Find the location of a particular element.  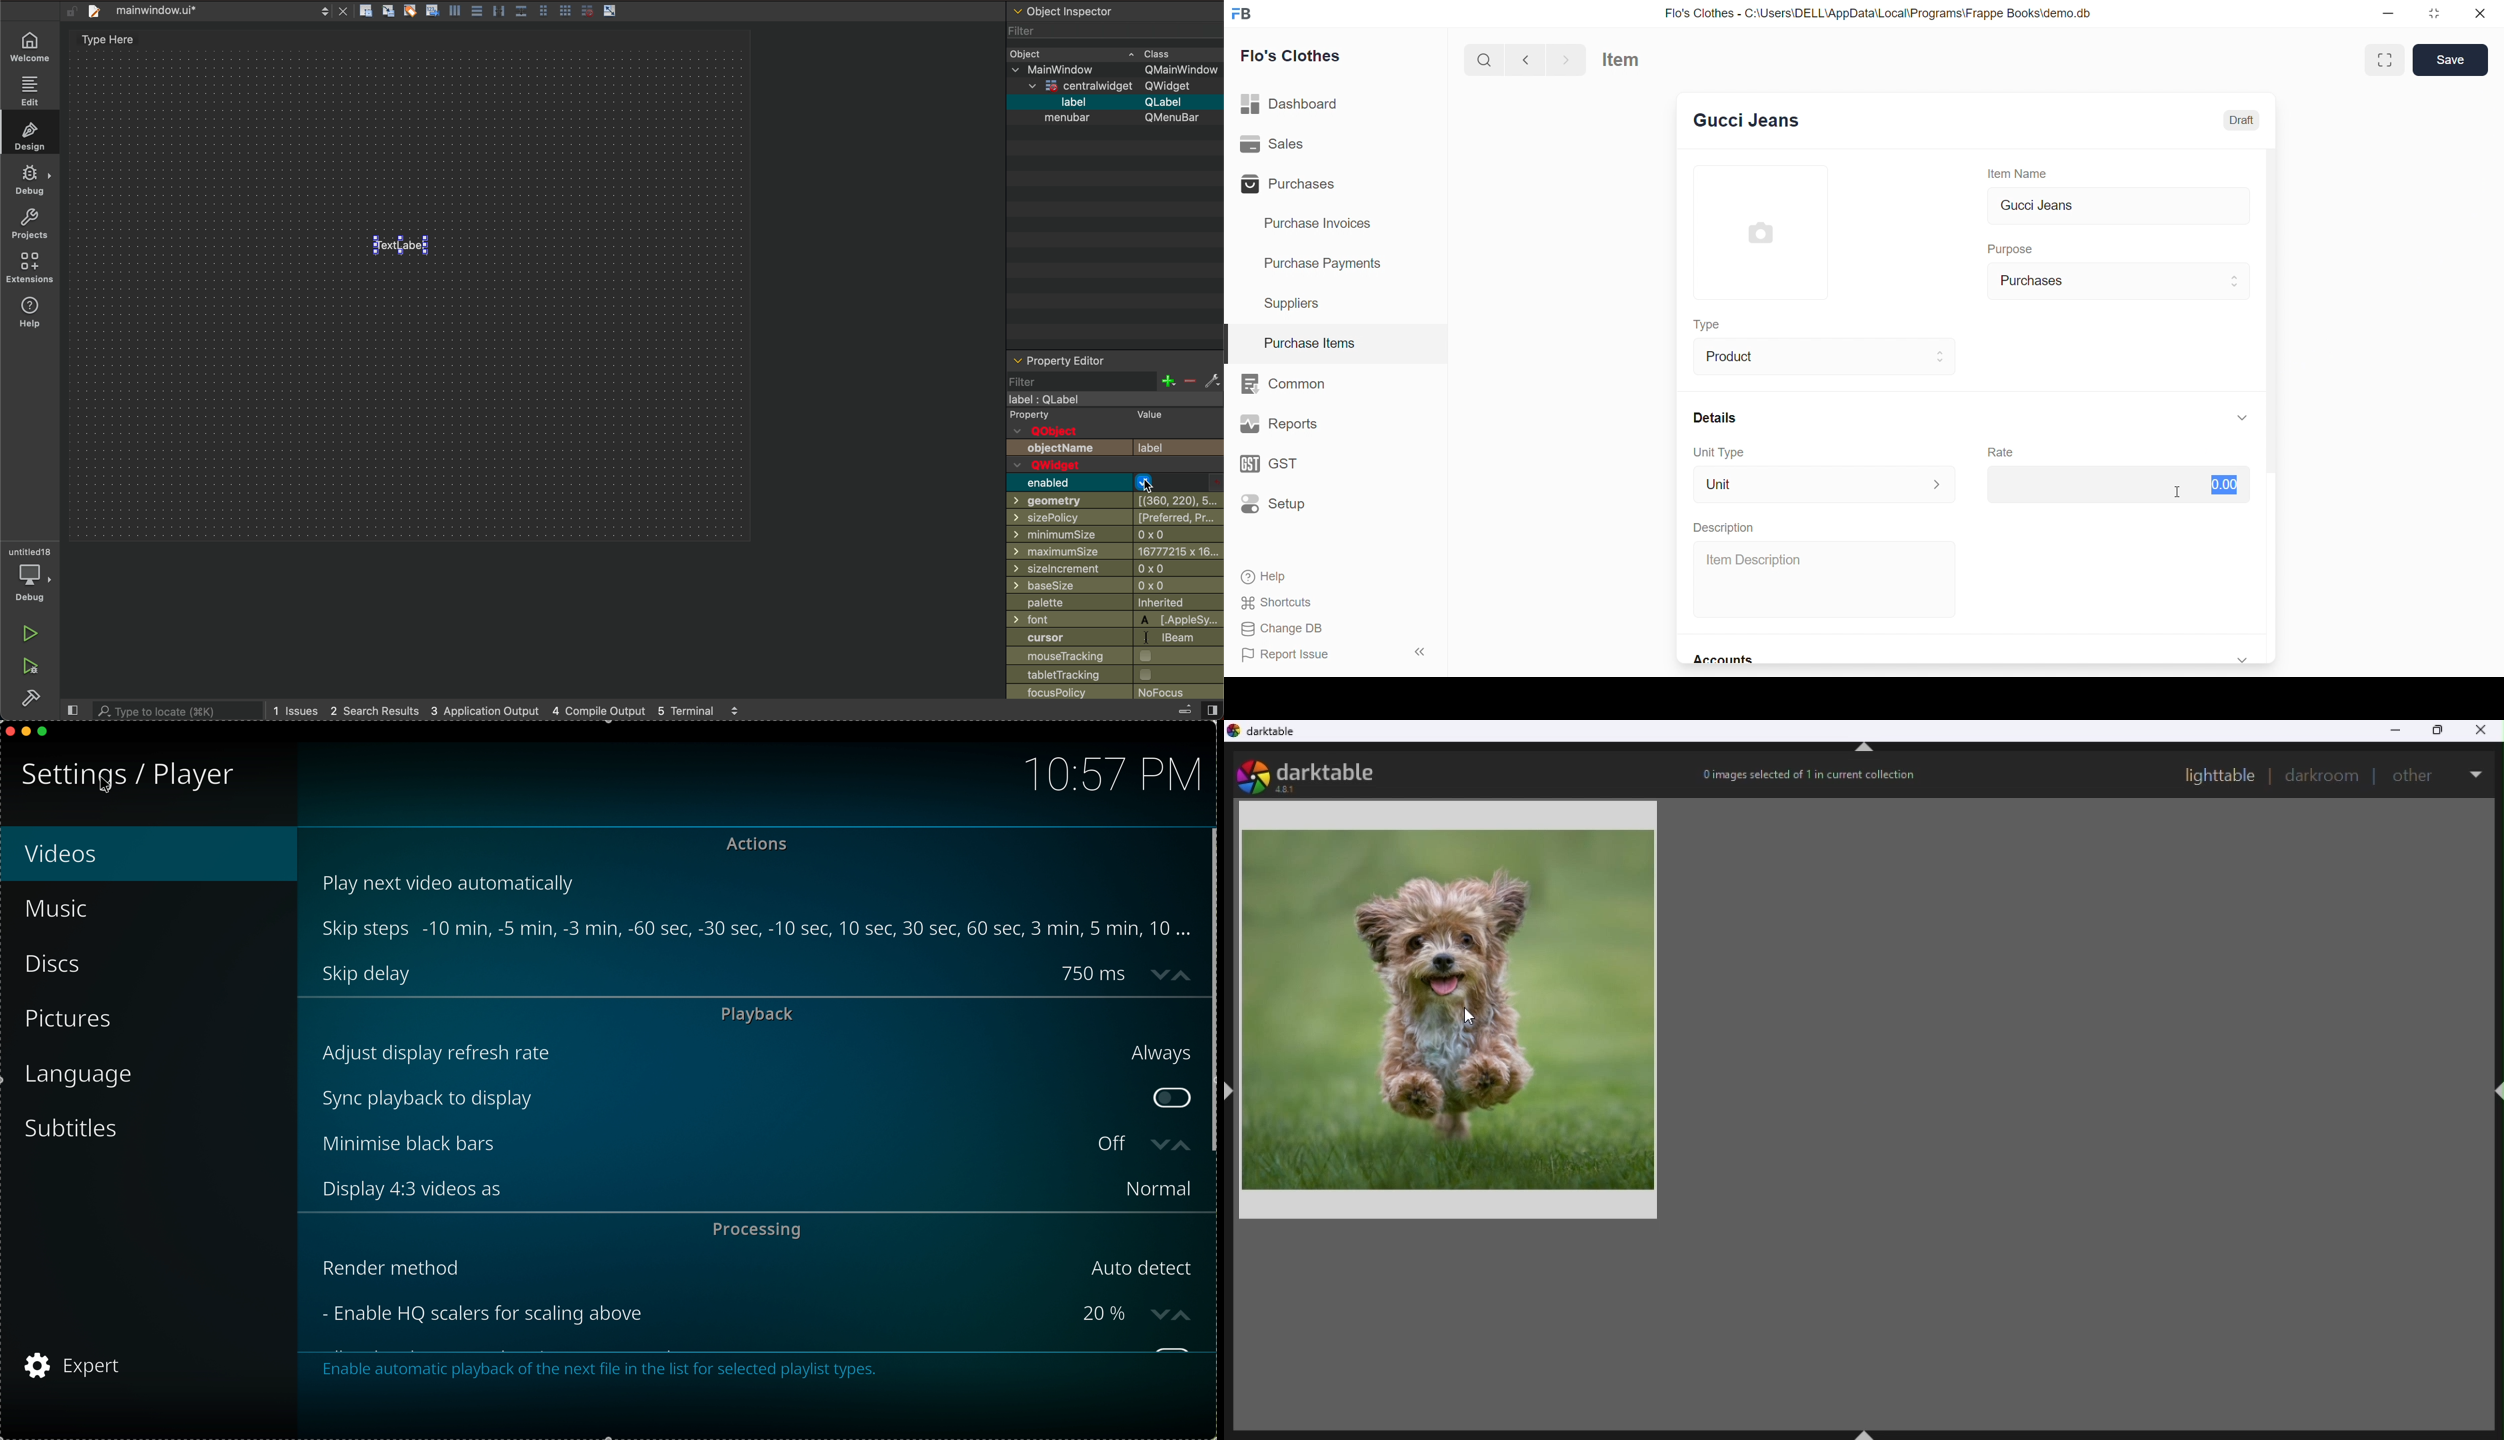

3 application output is located at coordinates (484, 708).